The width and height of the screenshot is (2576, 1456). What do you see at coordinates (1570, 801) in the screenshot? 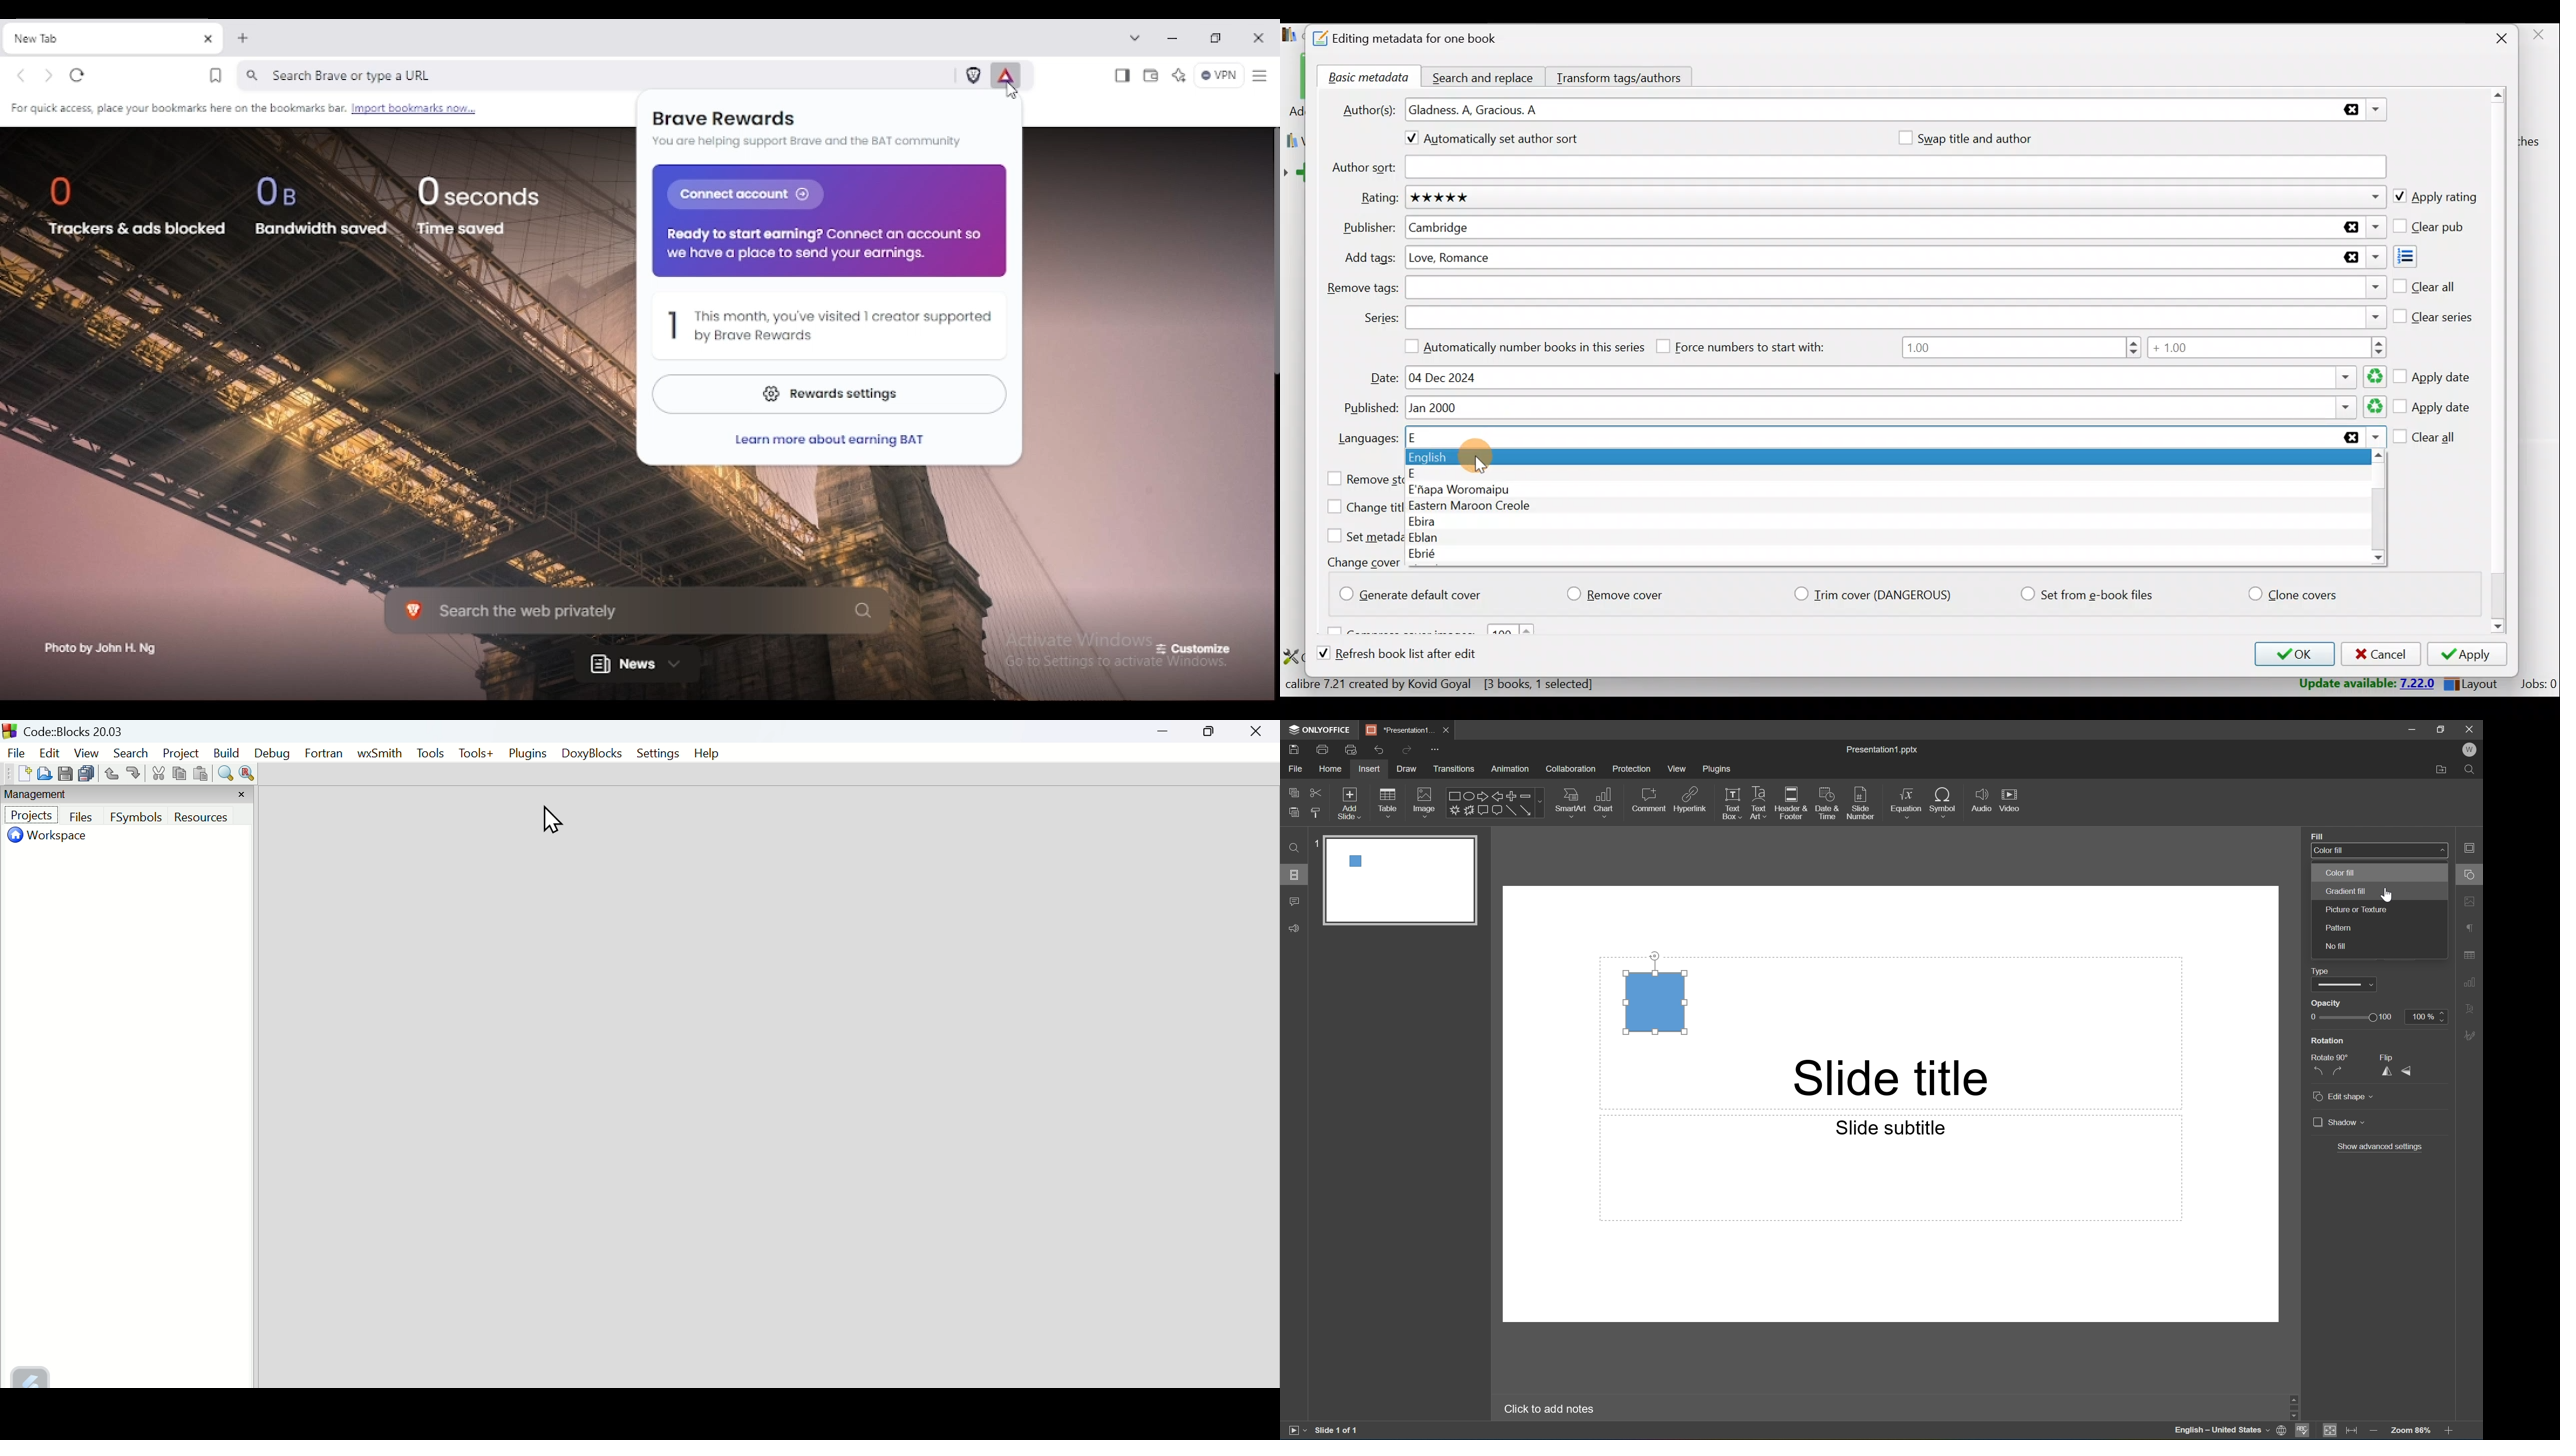
I see `SmartArt` at bounding box center [1570, 801].